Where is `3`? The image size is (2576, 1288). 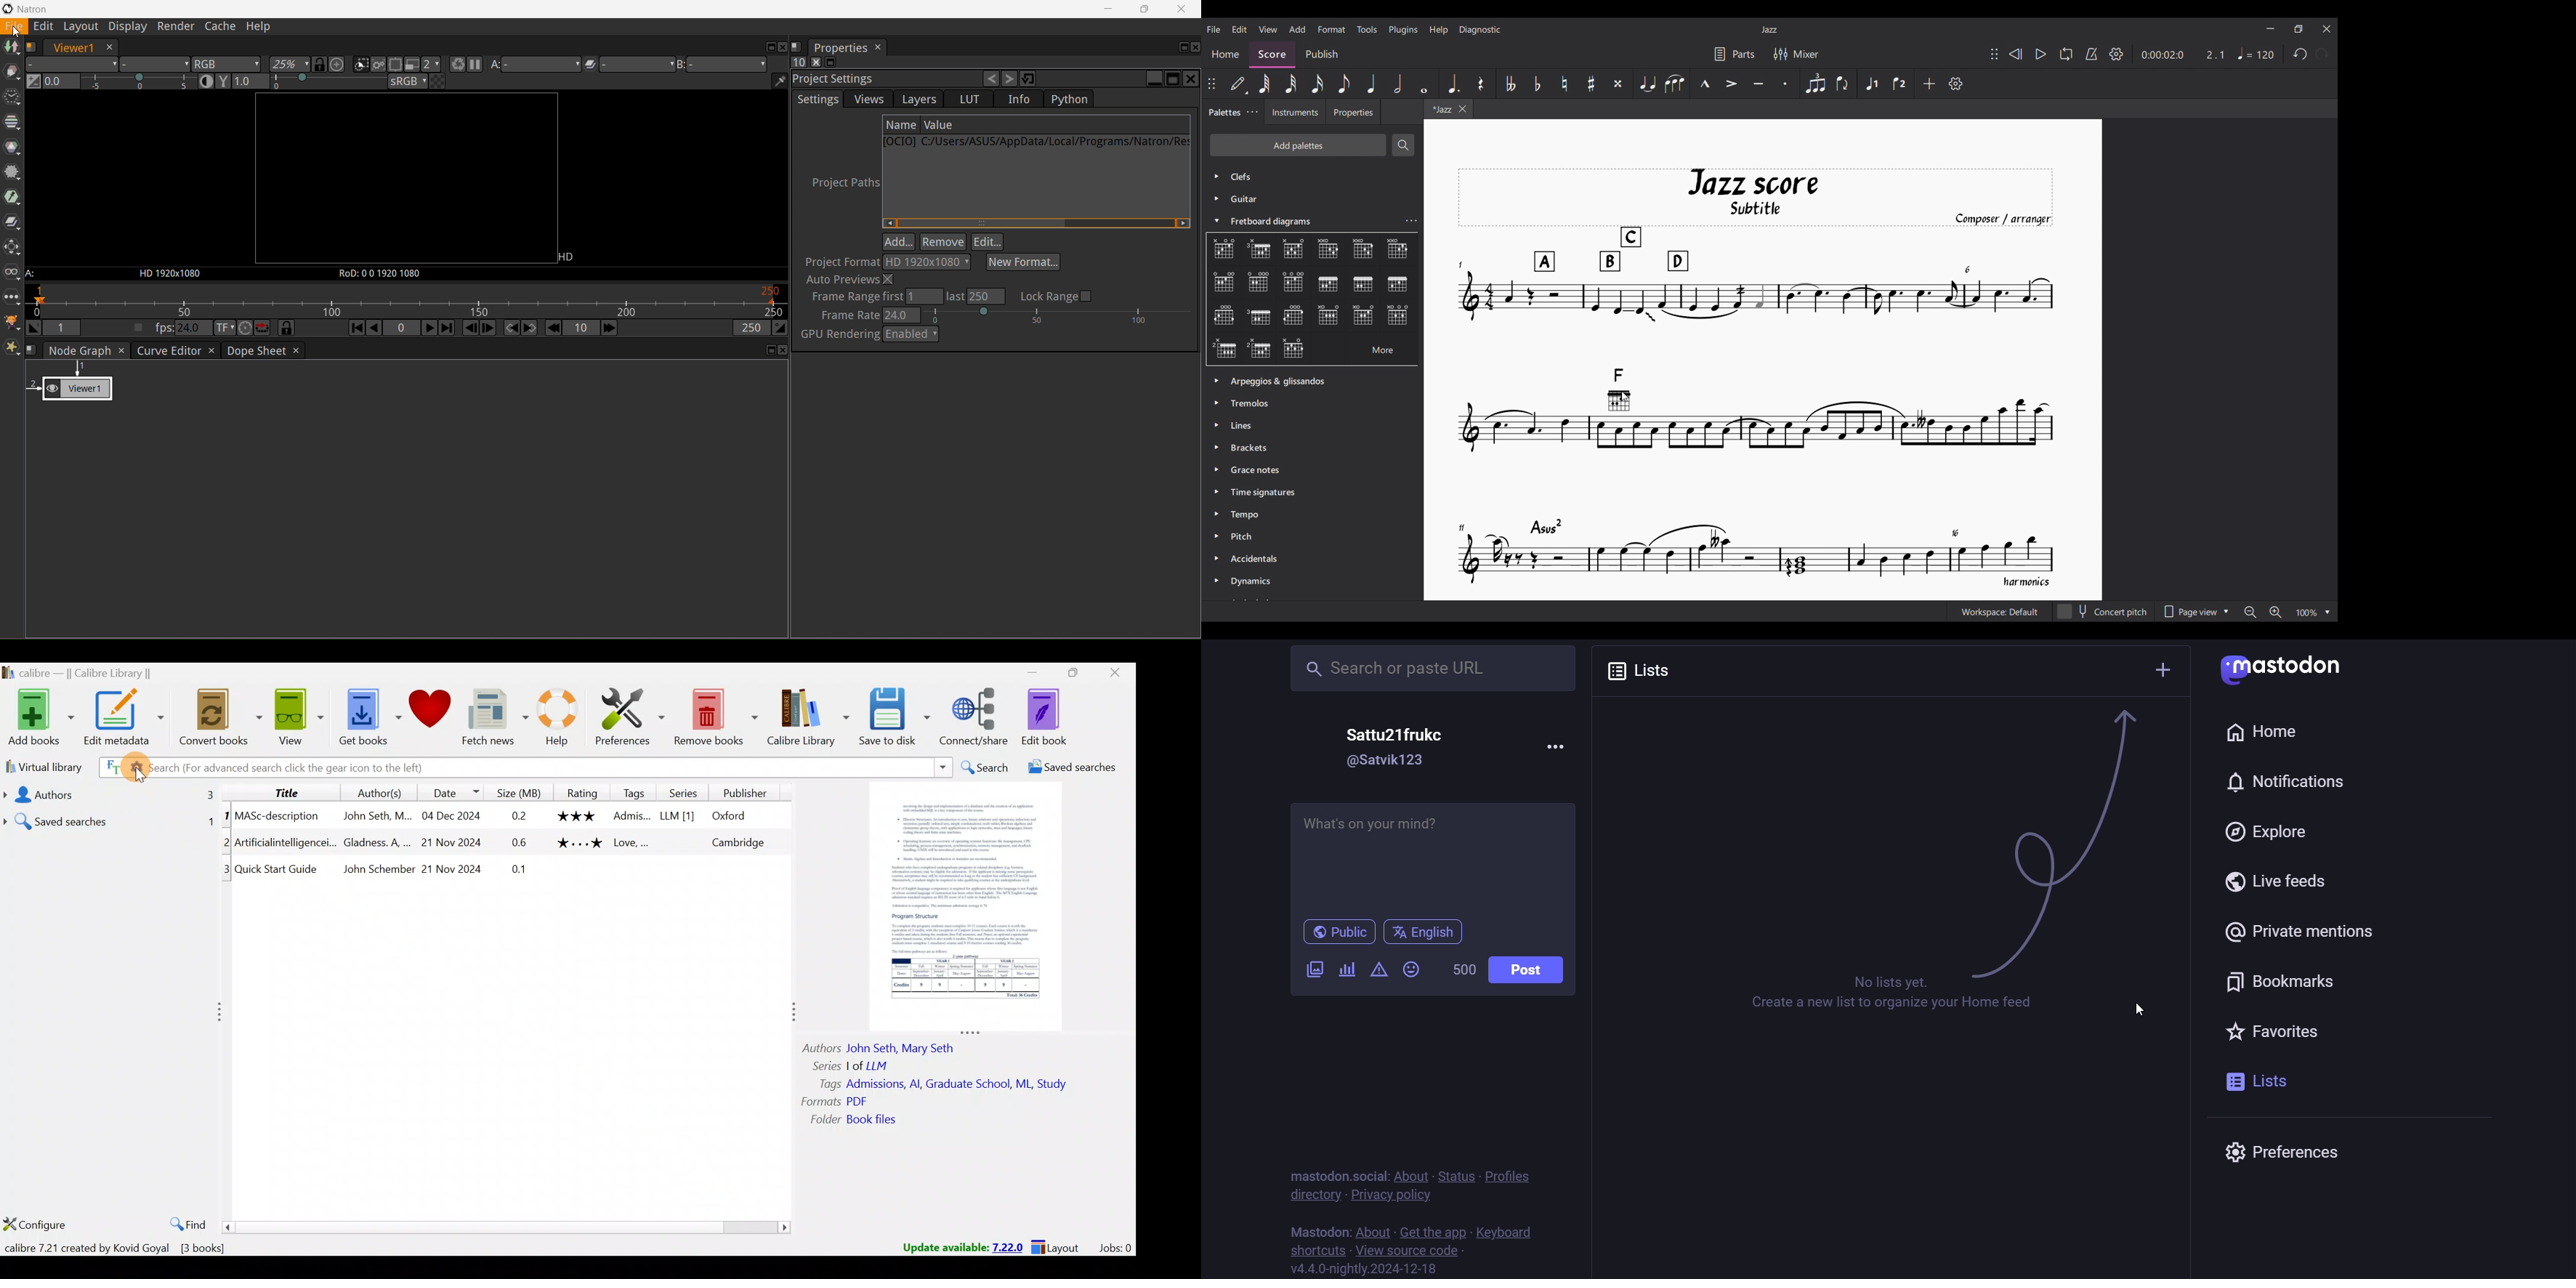 3 is located at coordinates (227, 873).